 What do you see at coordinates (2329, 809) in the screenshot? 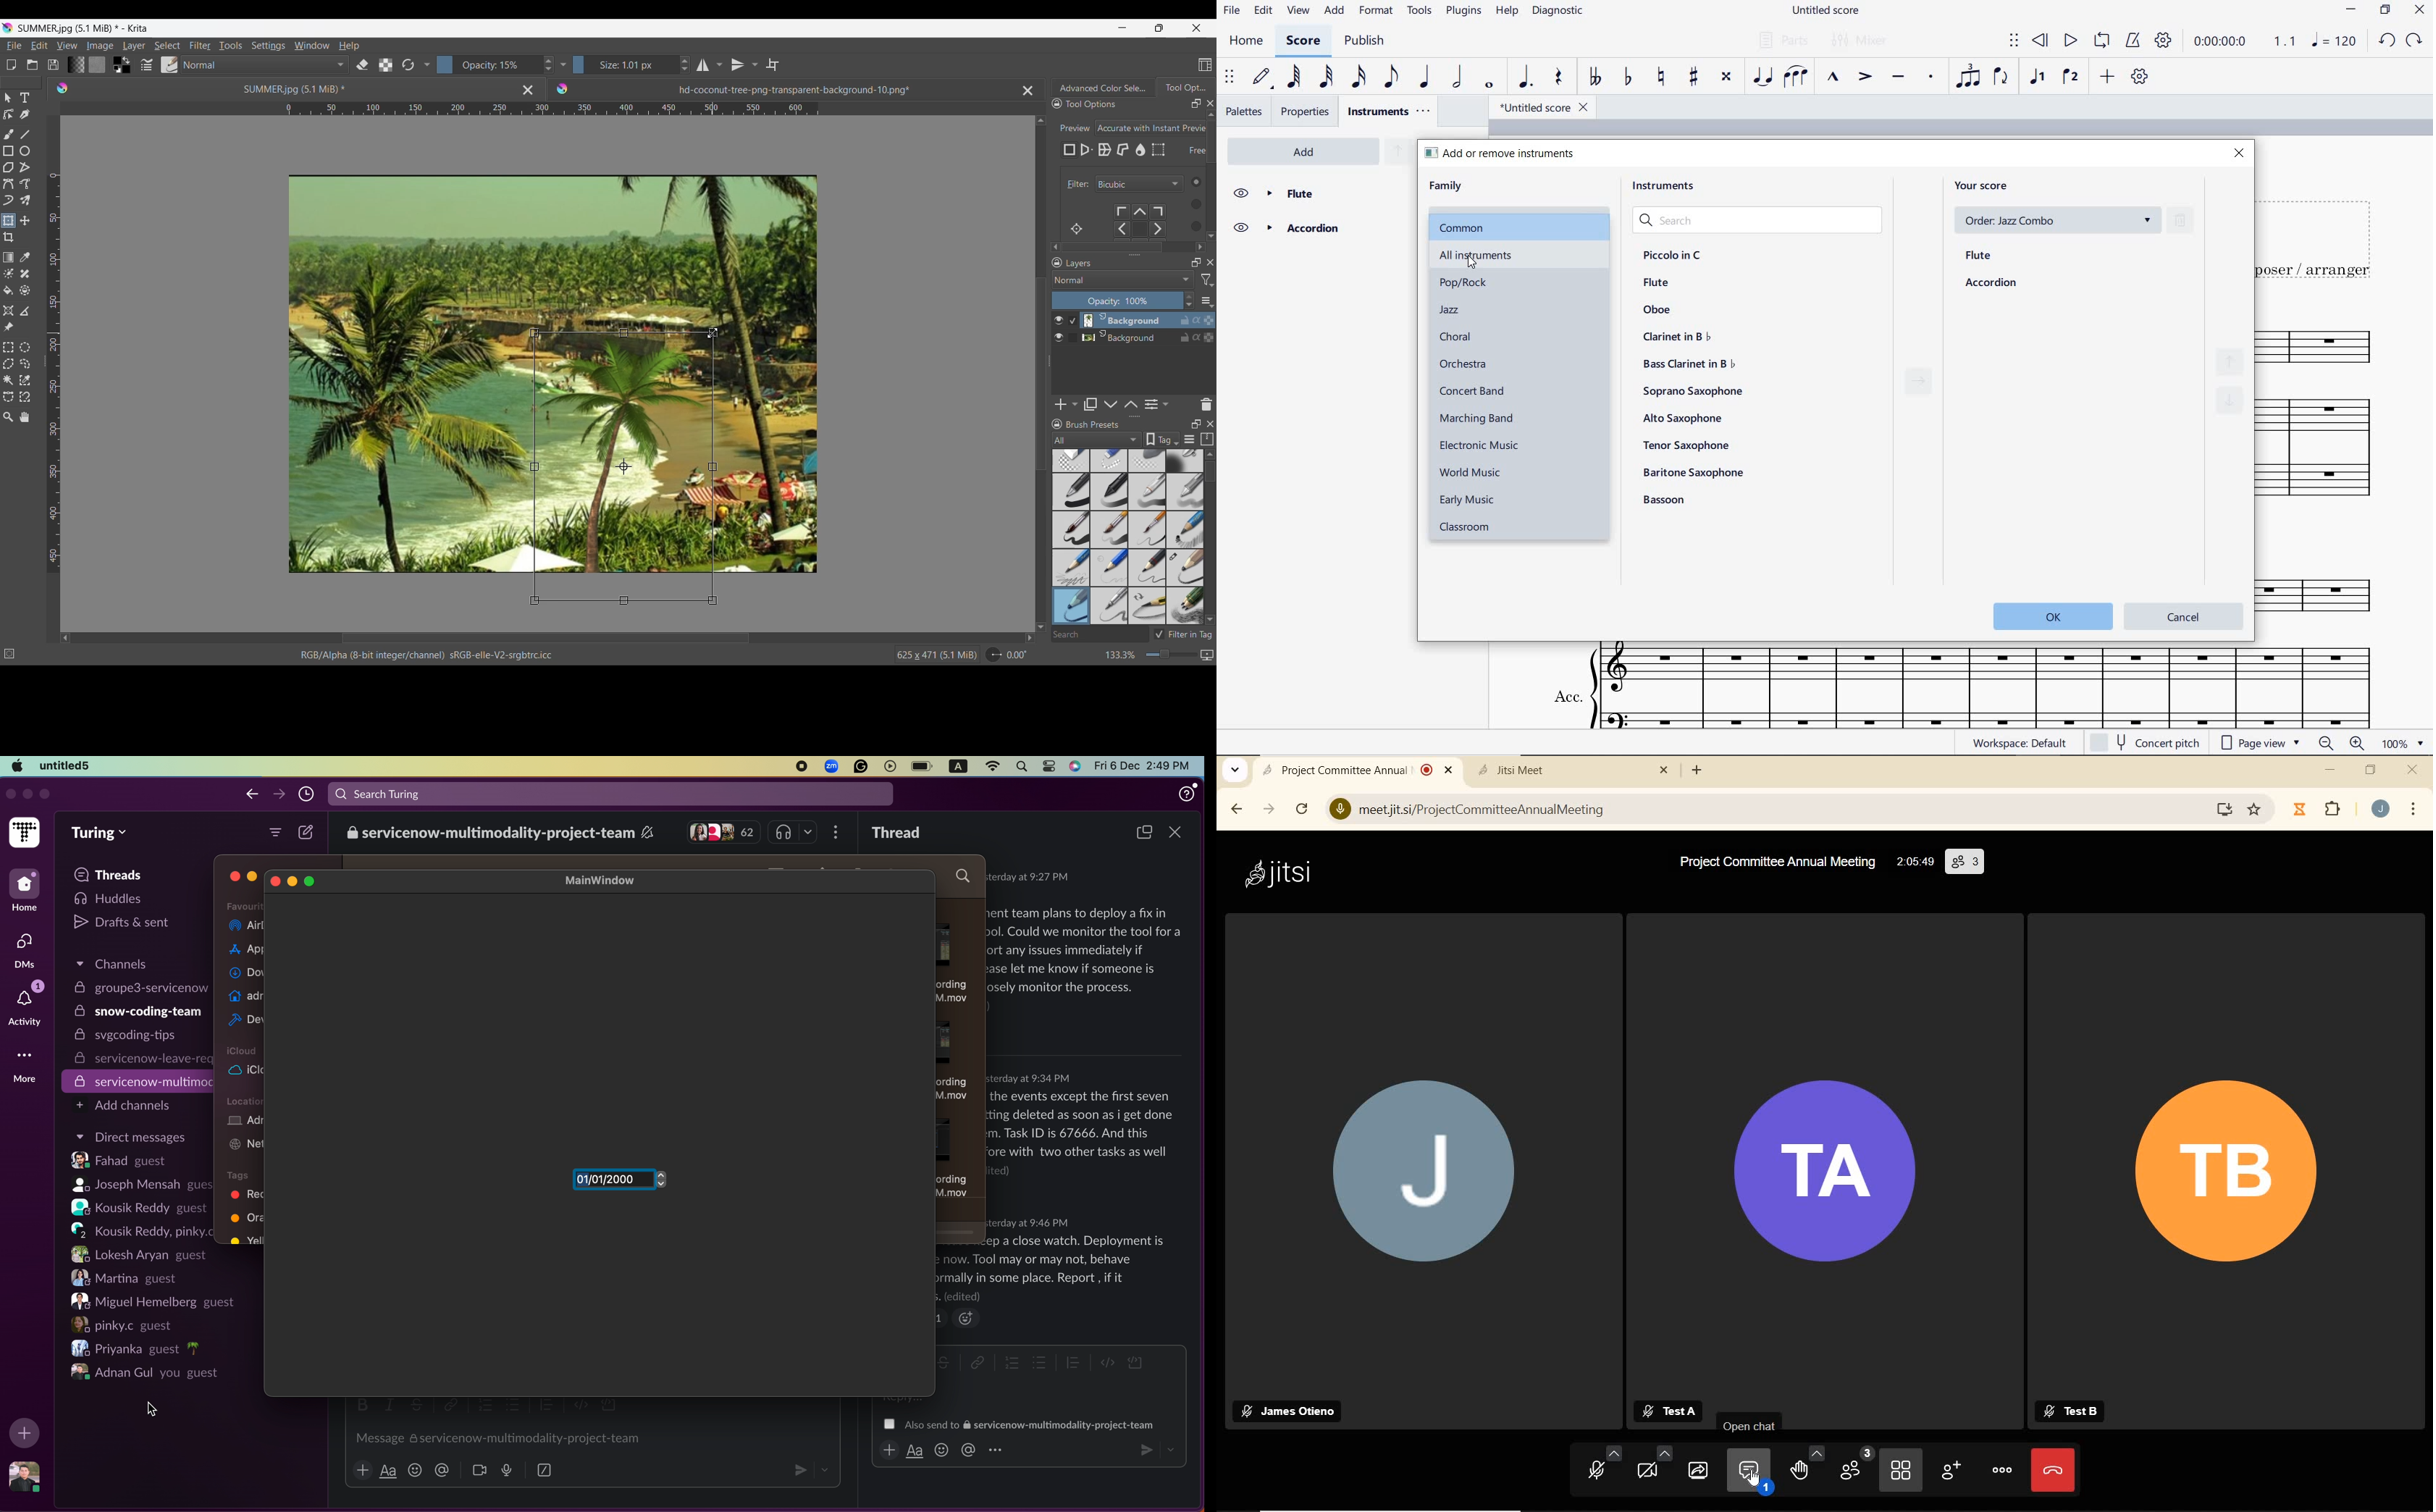
I see `extensions` at bounding box center [2329, 809].